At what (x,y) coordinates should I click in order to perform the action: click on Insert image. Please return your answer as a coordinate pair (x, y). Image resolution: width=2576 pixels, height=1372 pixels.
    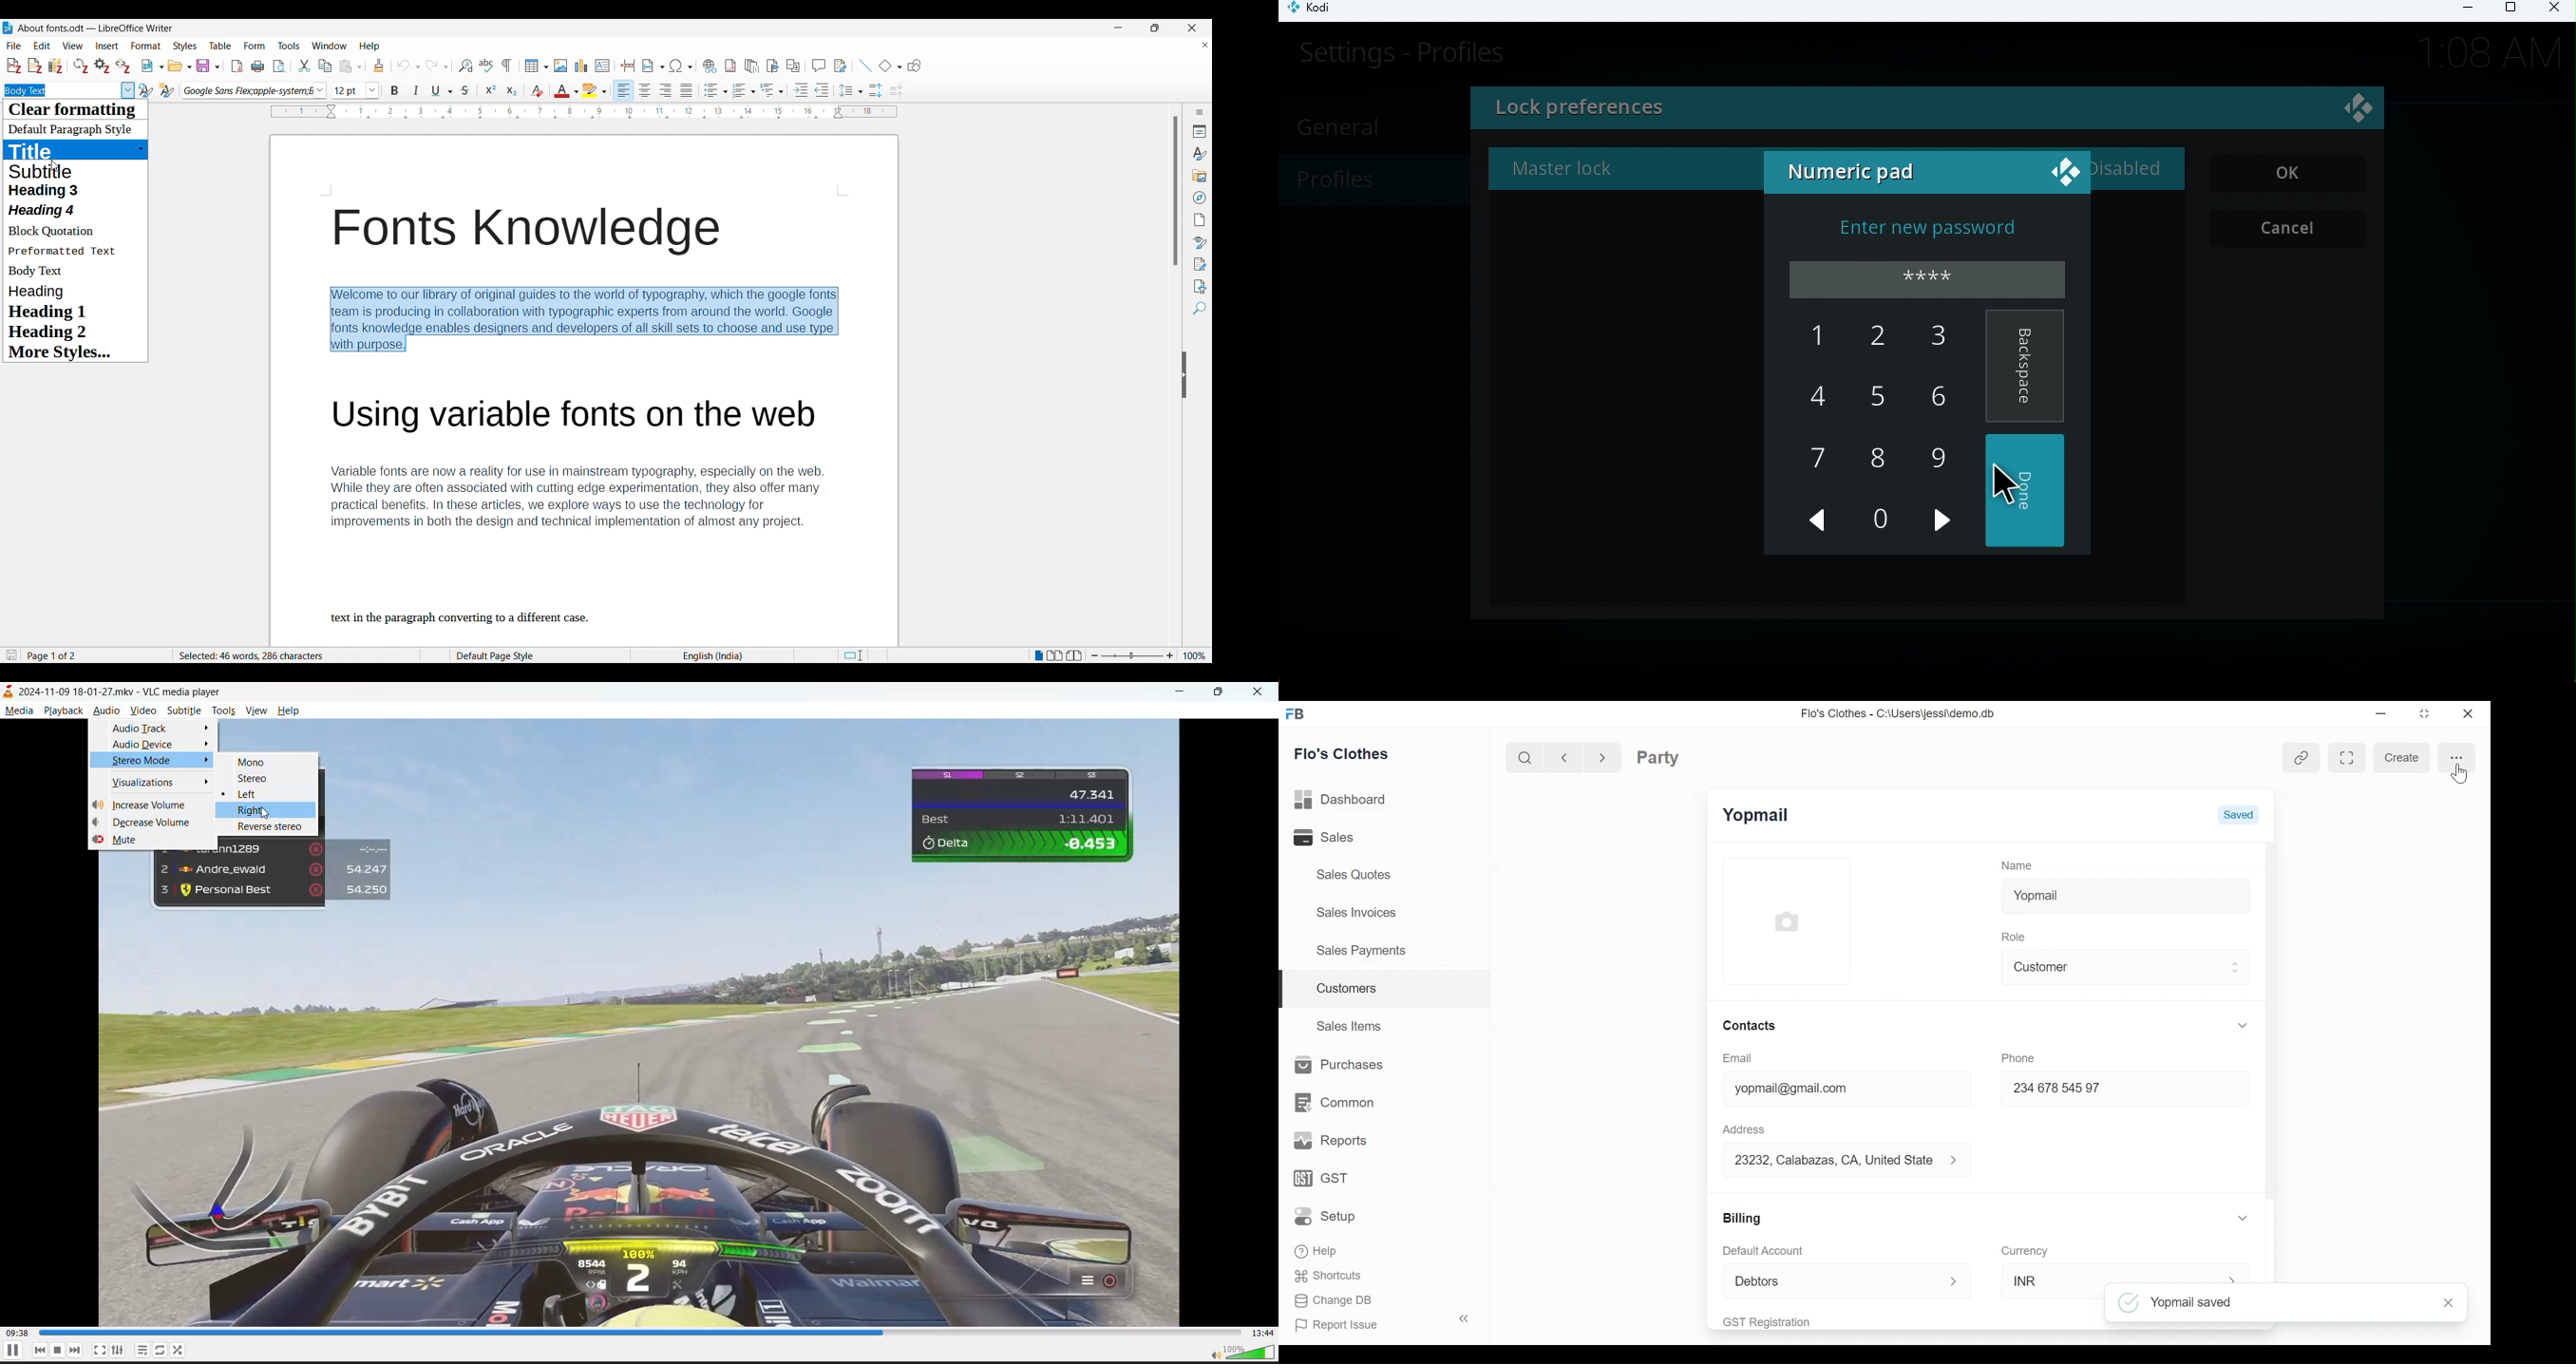
    Looking at the image, I should click on (561, 66).